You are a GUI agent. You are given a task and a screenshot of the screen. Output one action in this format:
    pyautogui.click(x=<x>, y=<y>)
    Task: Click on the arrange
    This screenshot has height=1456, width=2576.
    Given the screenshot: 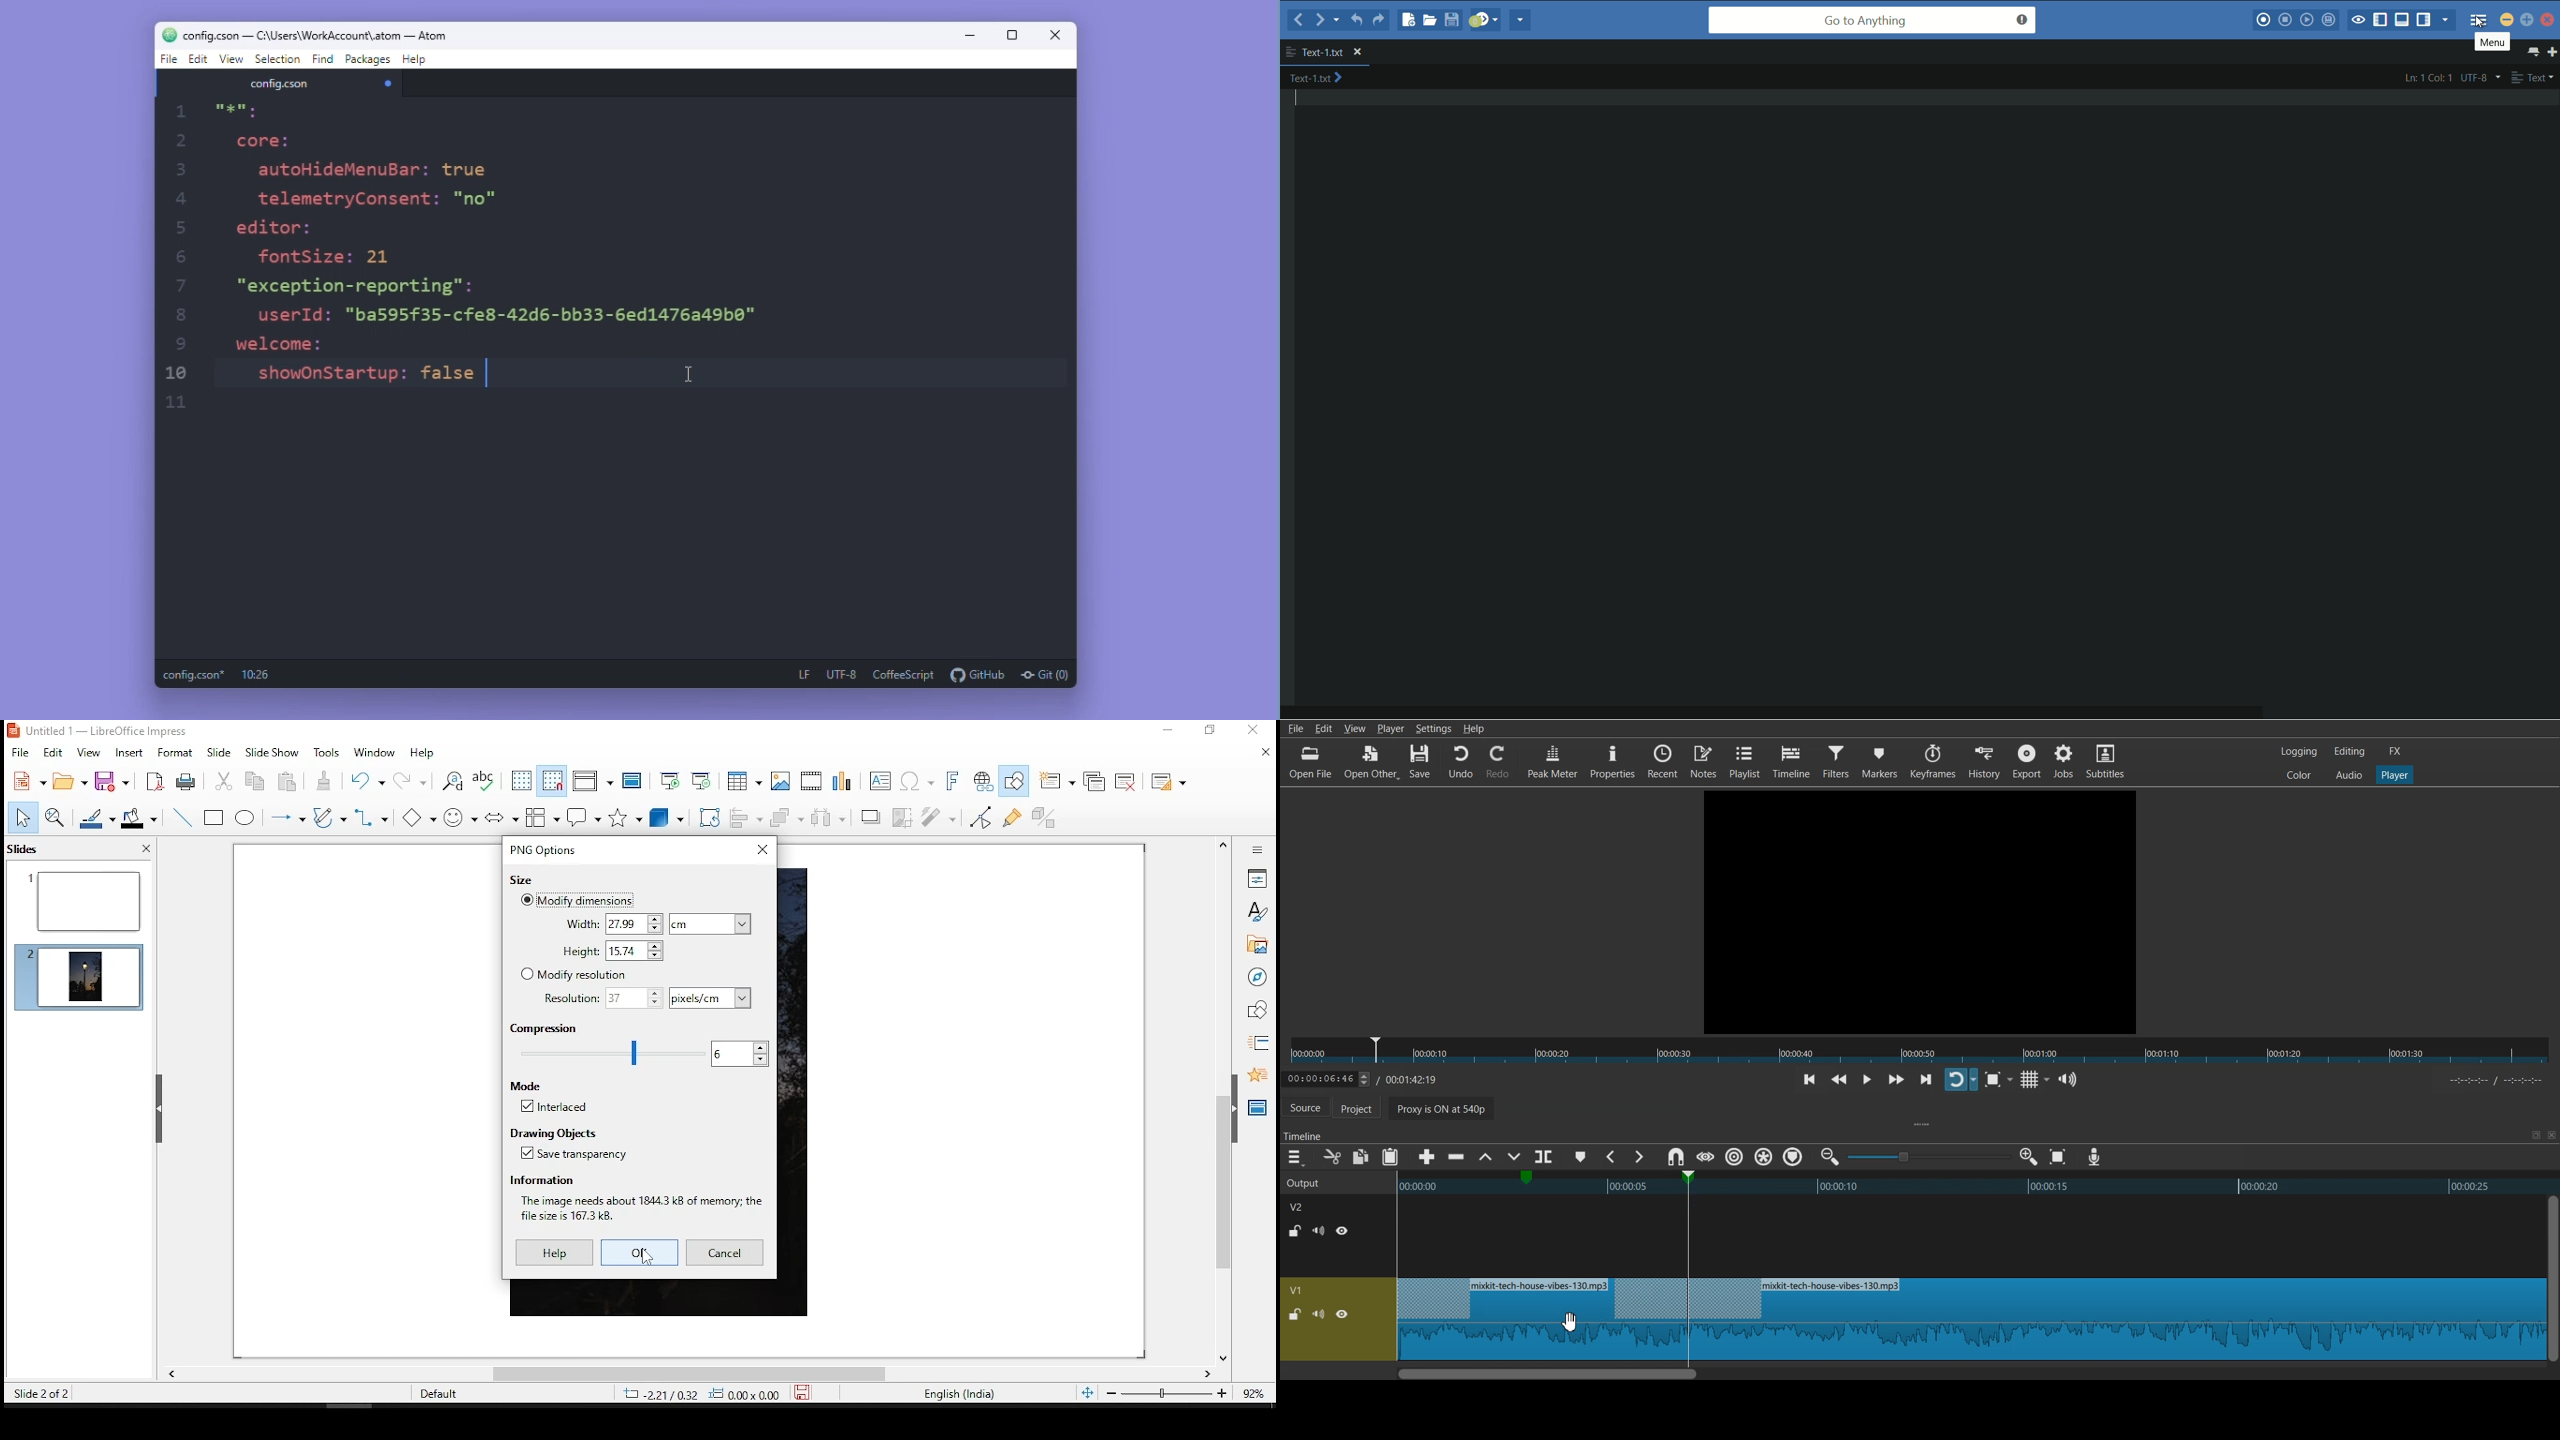 What is the action you would take?
    pyautogui.click(x=787, y=820)
    